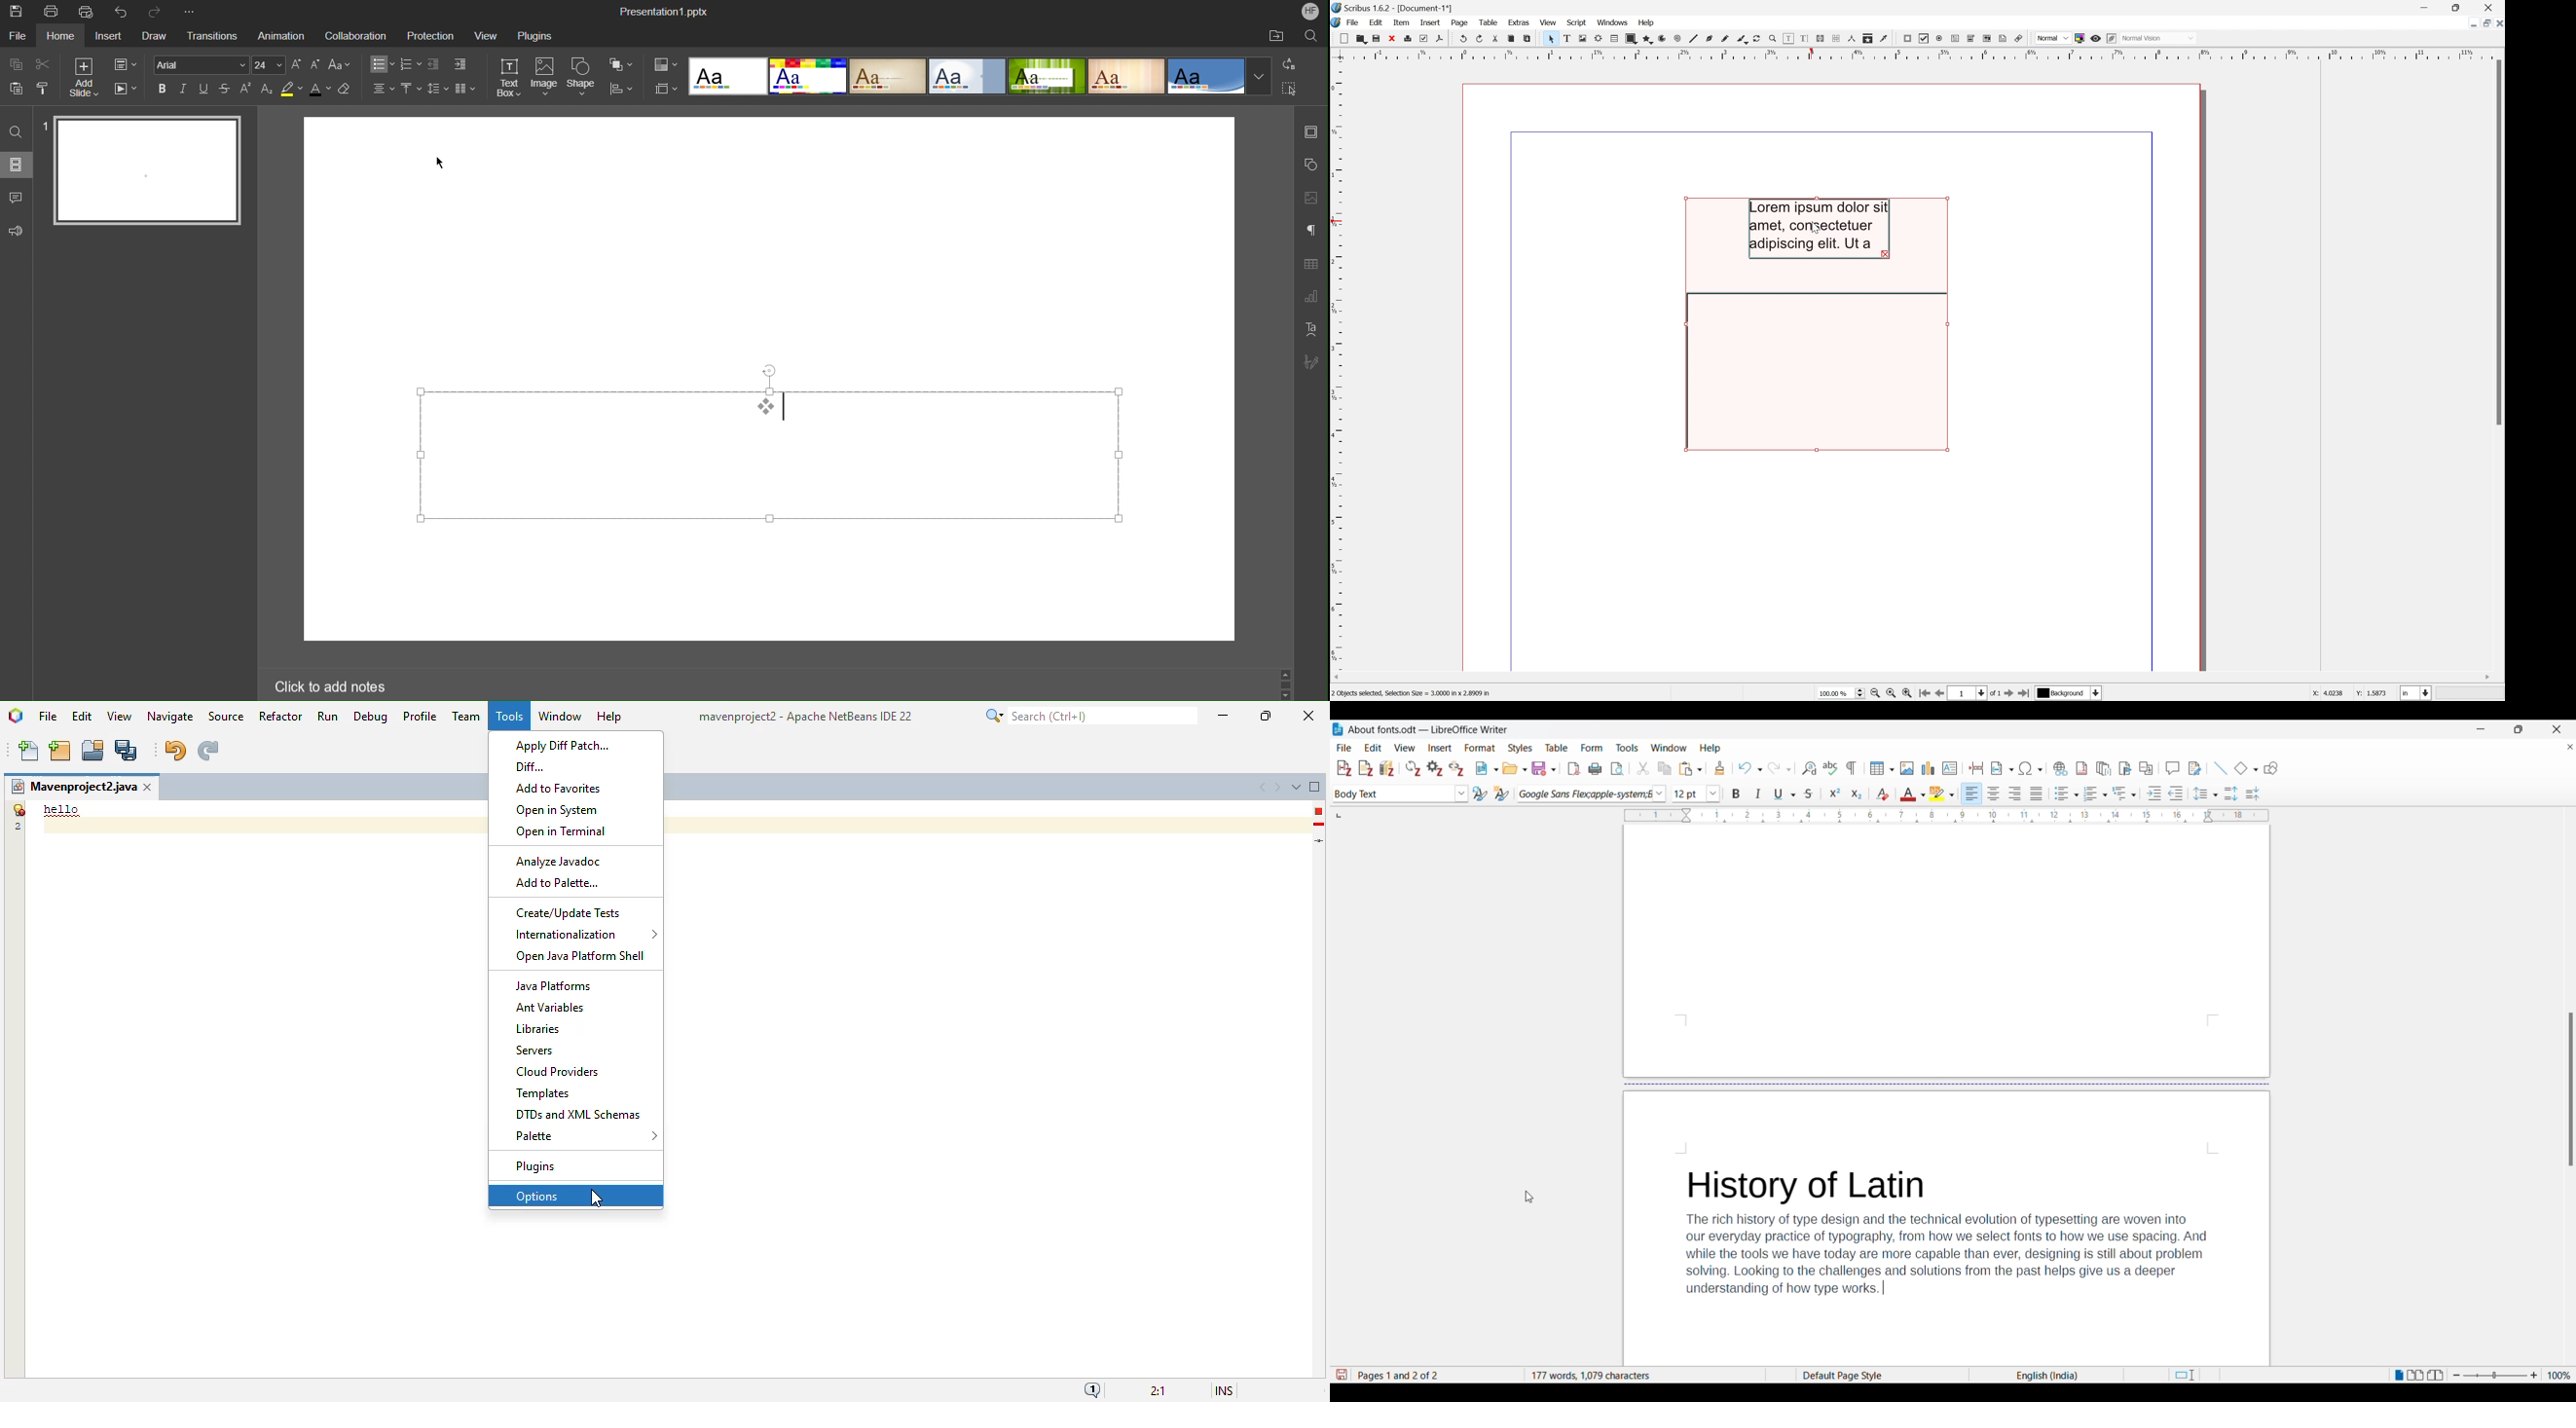  I want to click on Text Art, so click(1312, 328).